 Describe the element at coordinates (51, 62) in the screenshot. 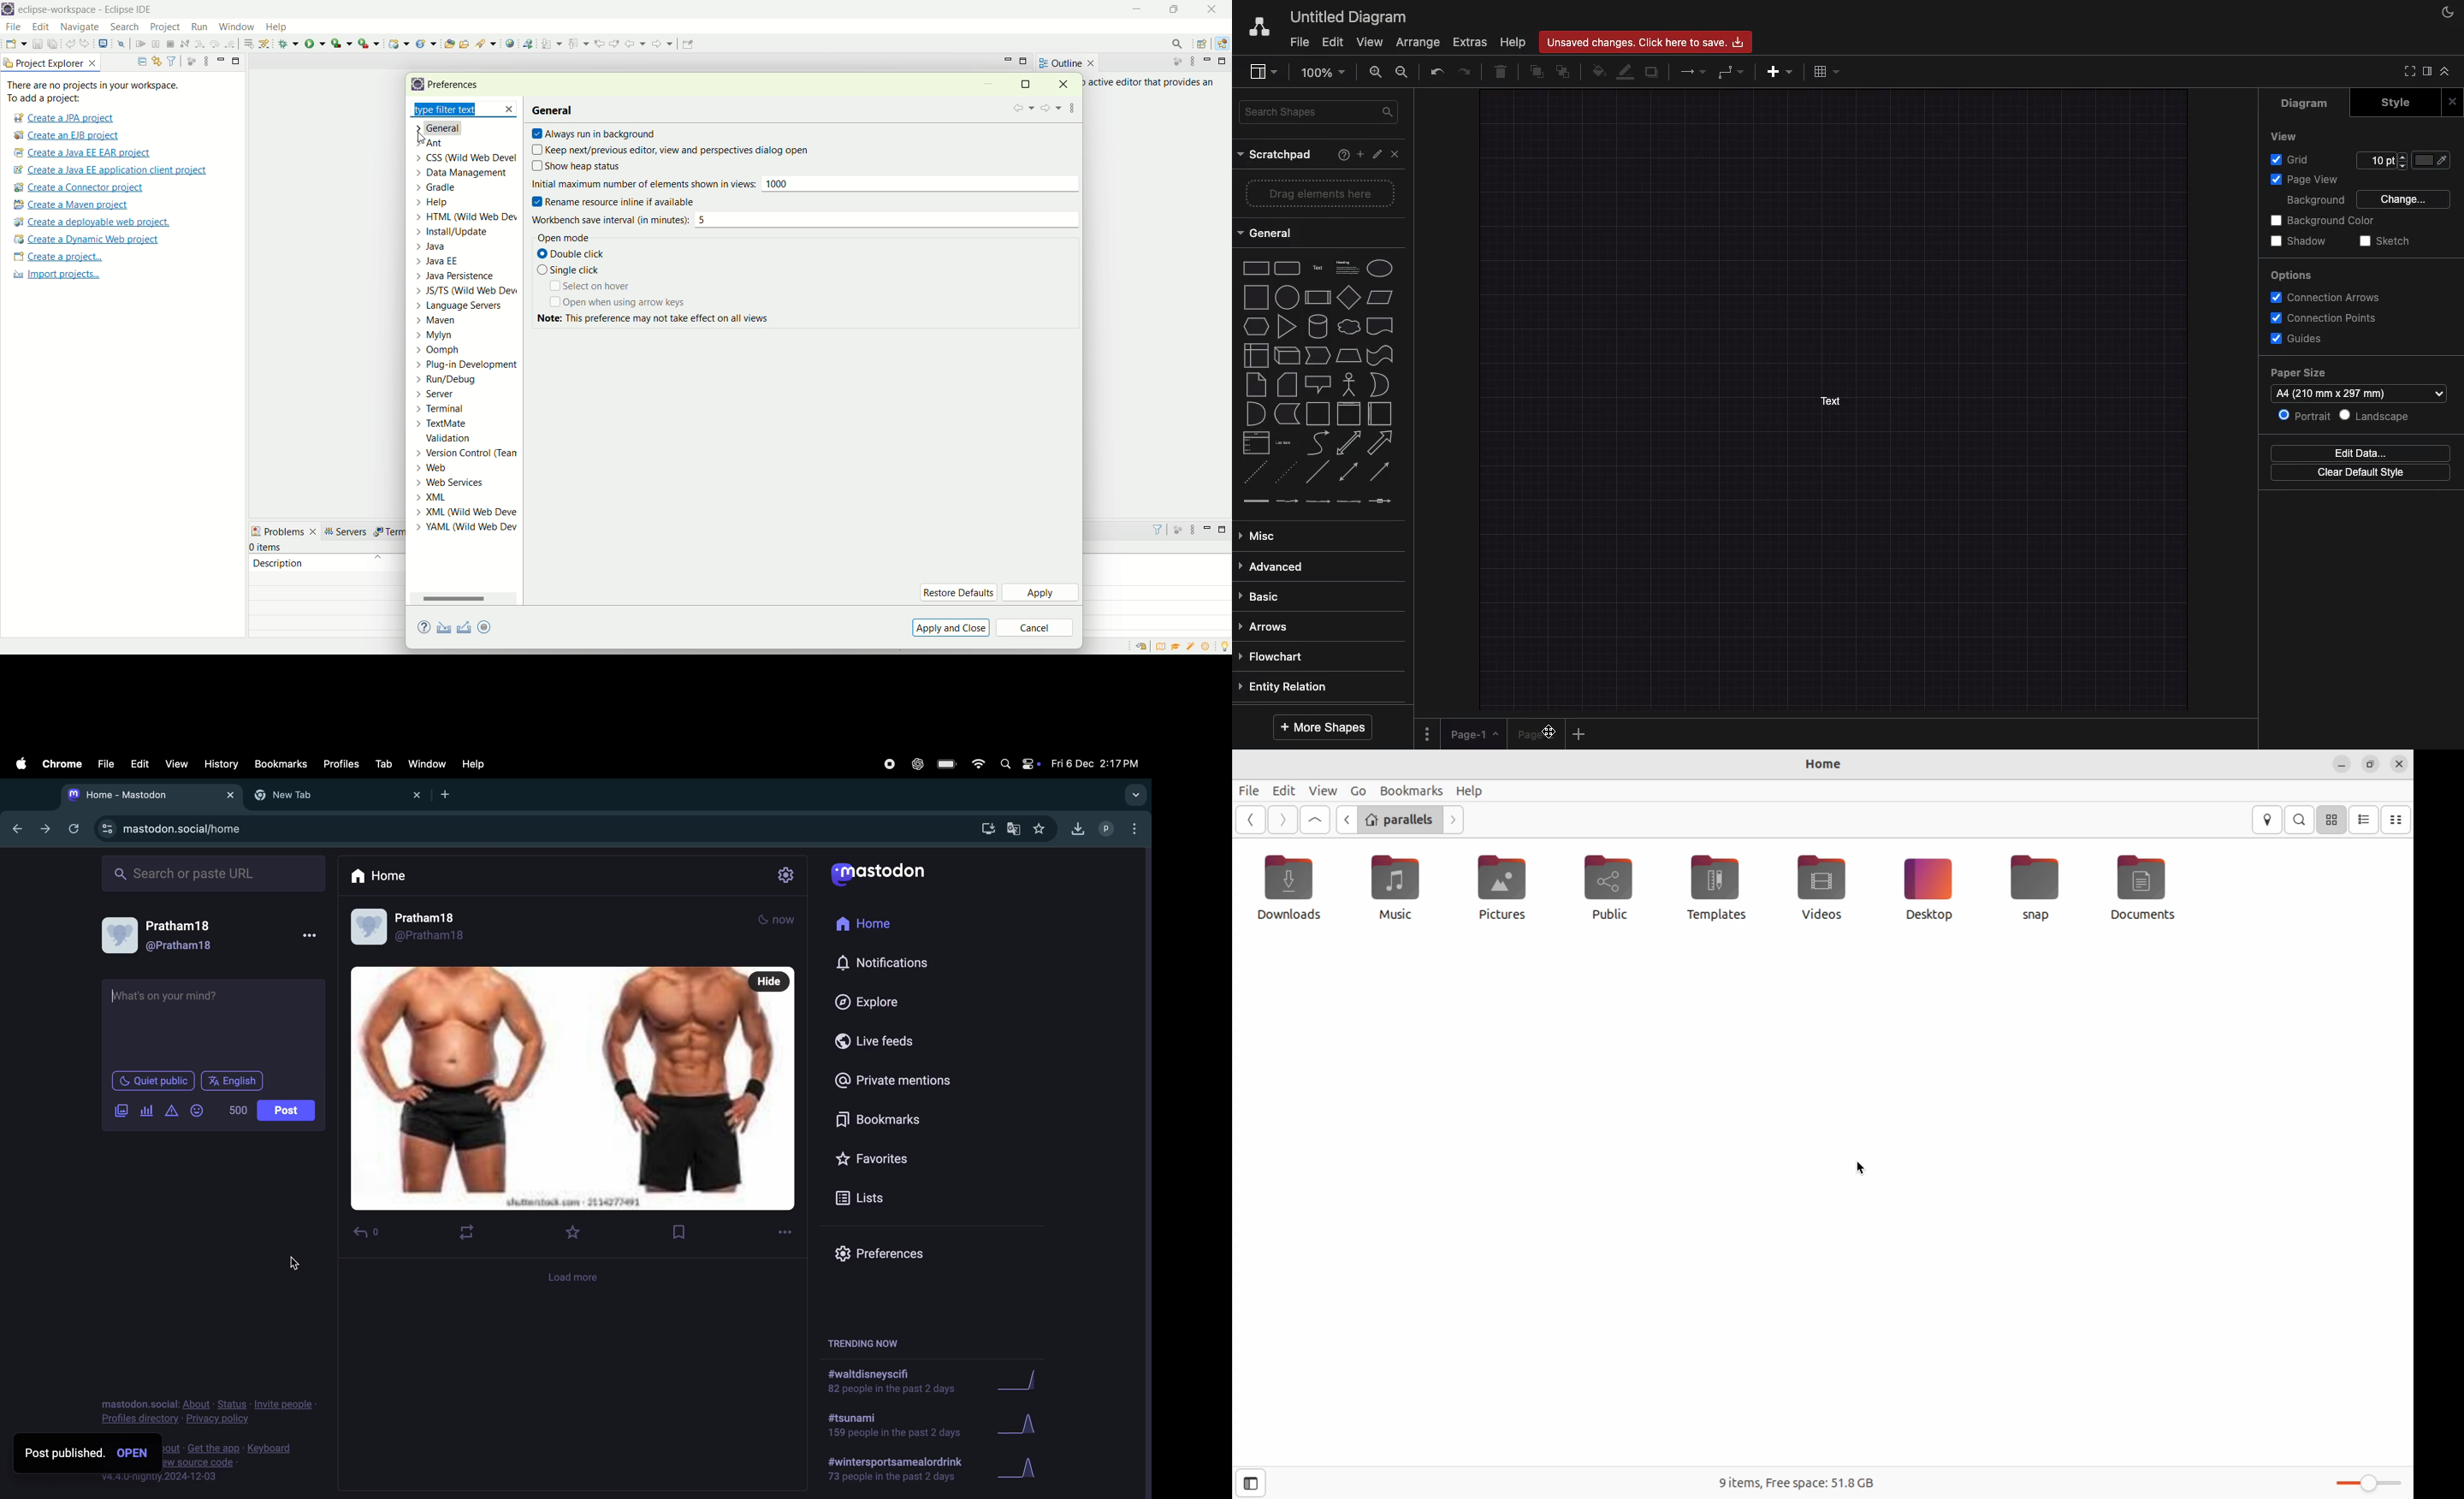

I see `project explorer` at that location.